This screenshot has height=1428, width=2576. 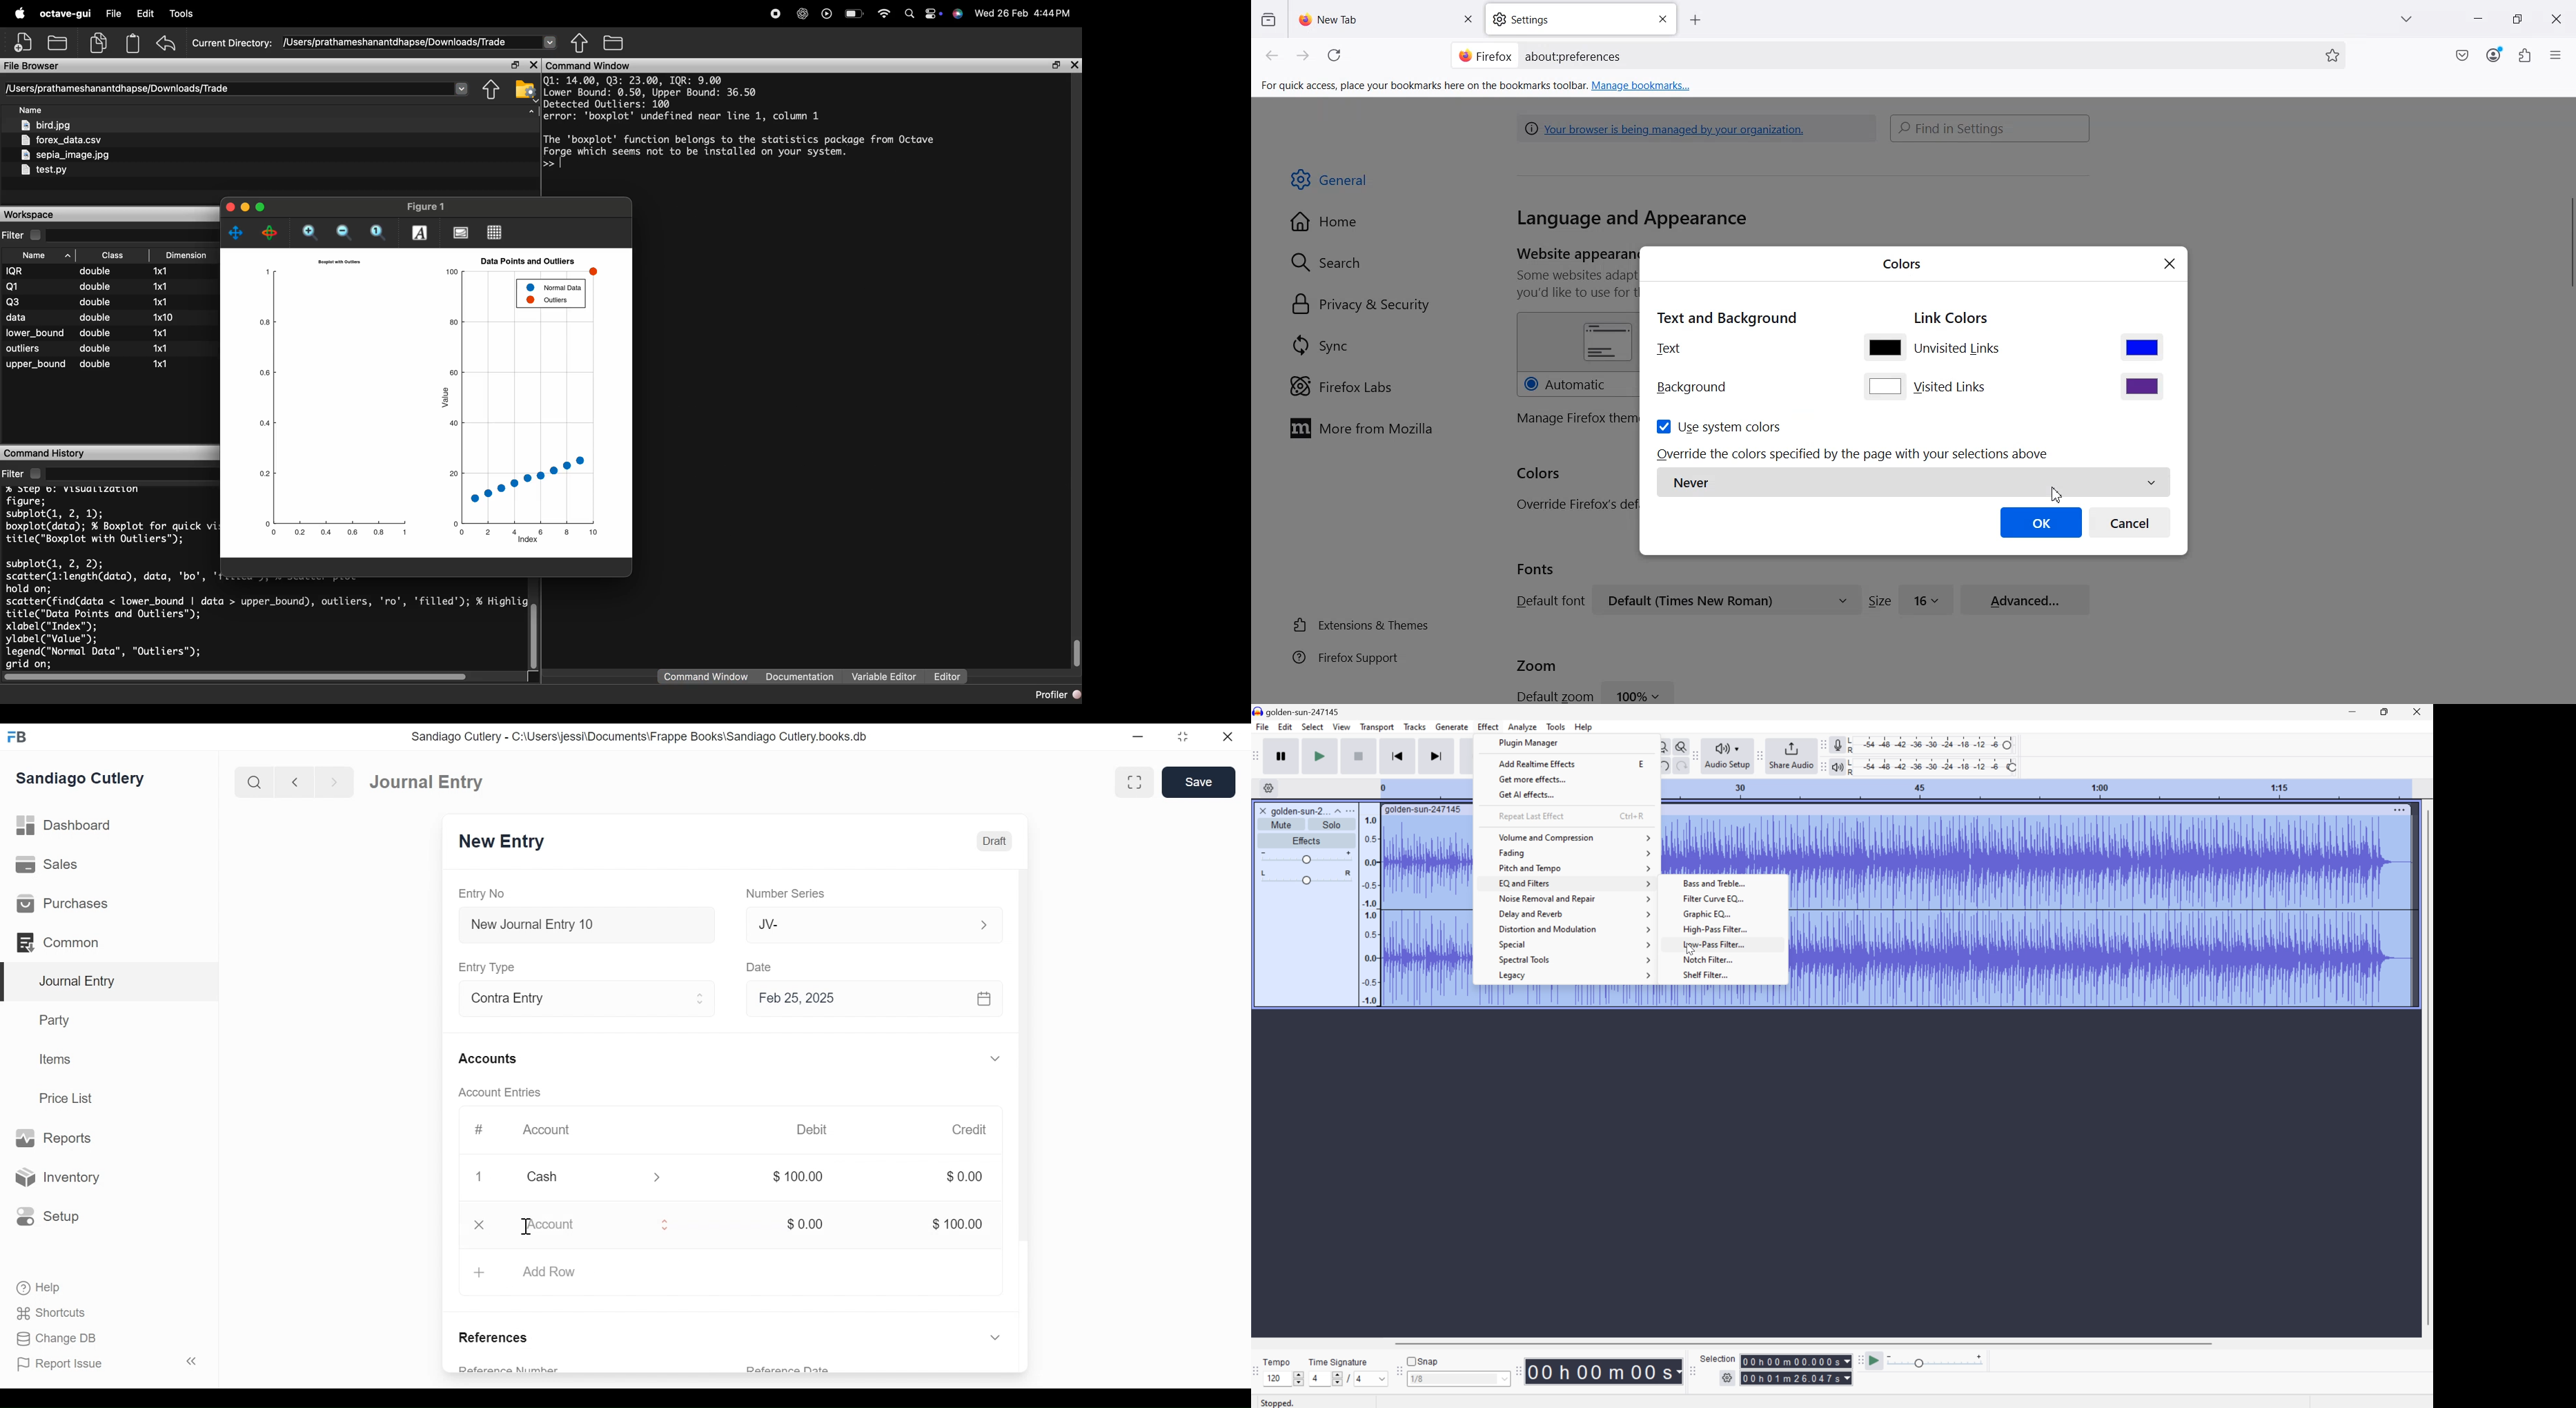 I want to click on Cursor, so click(x=1690, y=950).